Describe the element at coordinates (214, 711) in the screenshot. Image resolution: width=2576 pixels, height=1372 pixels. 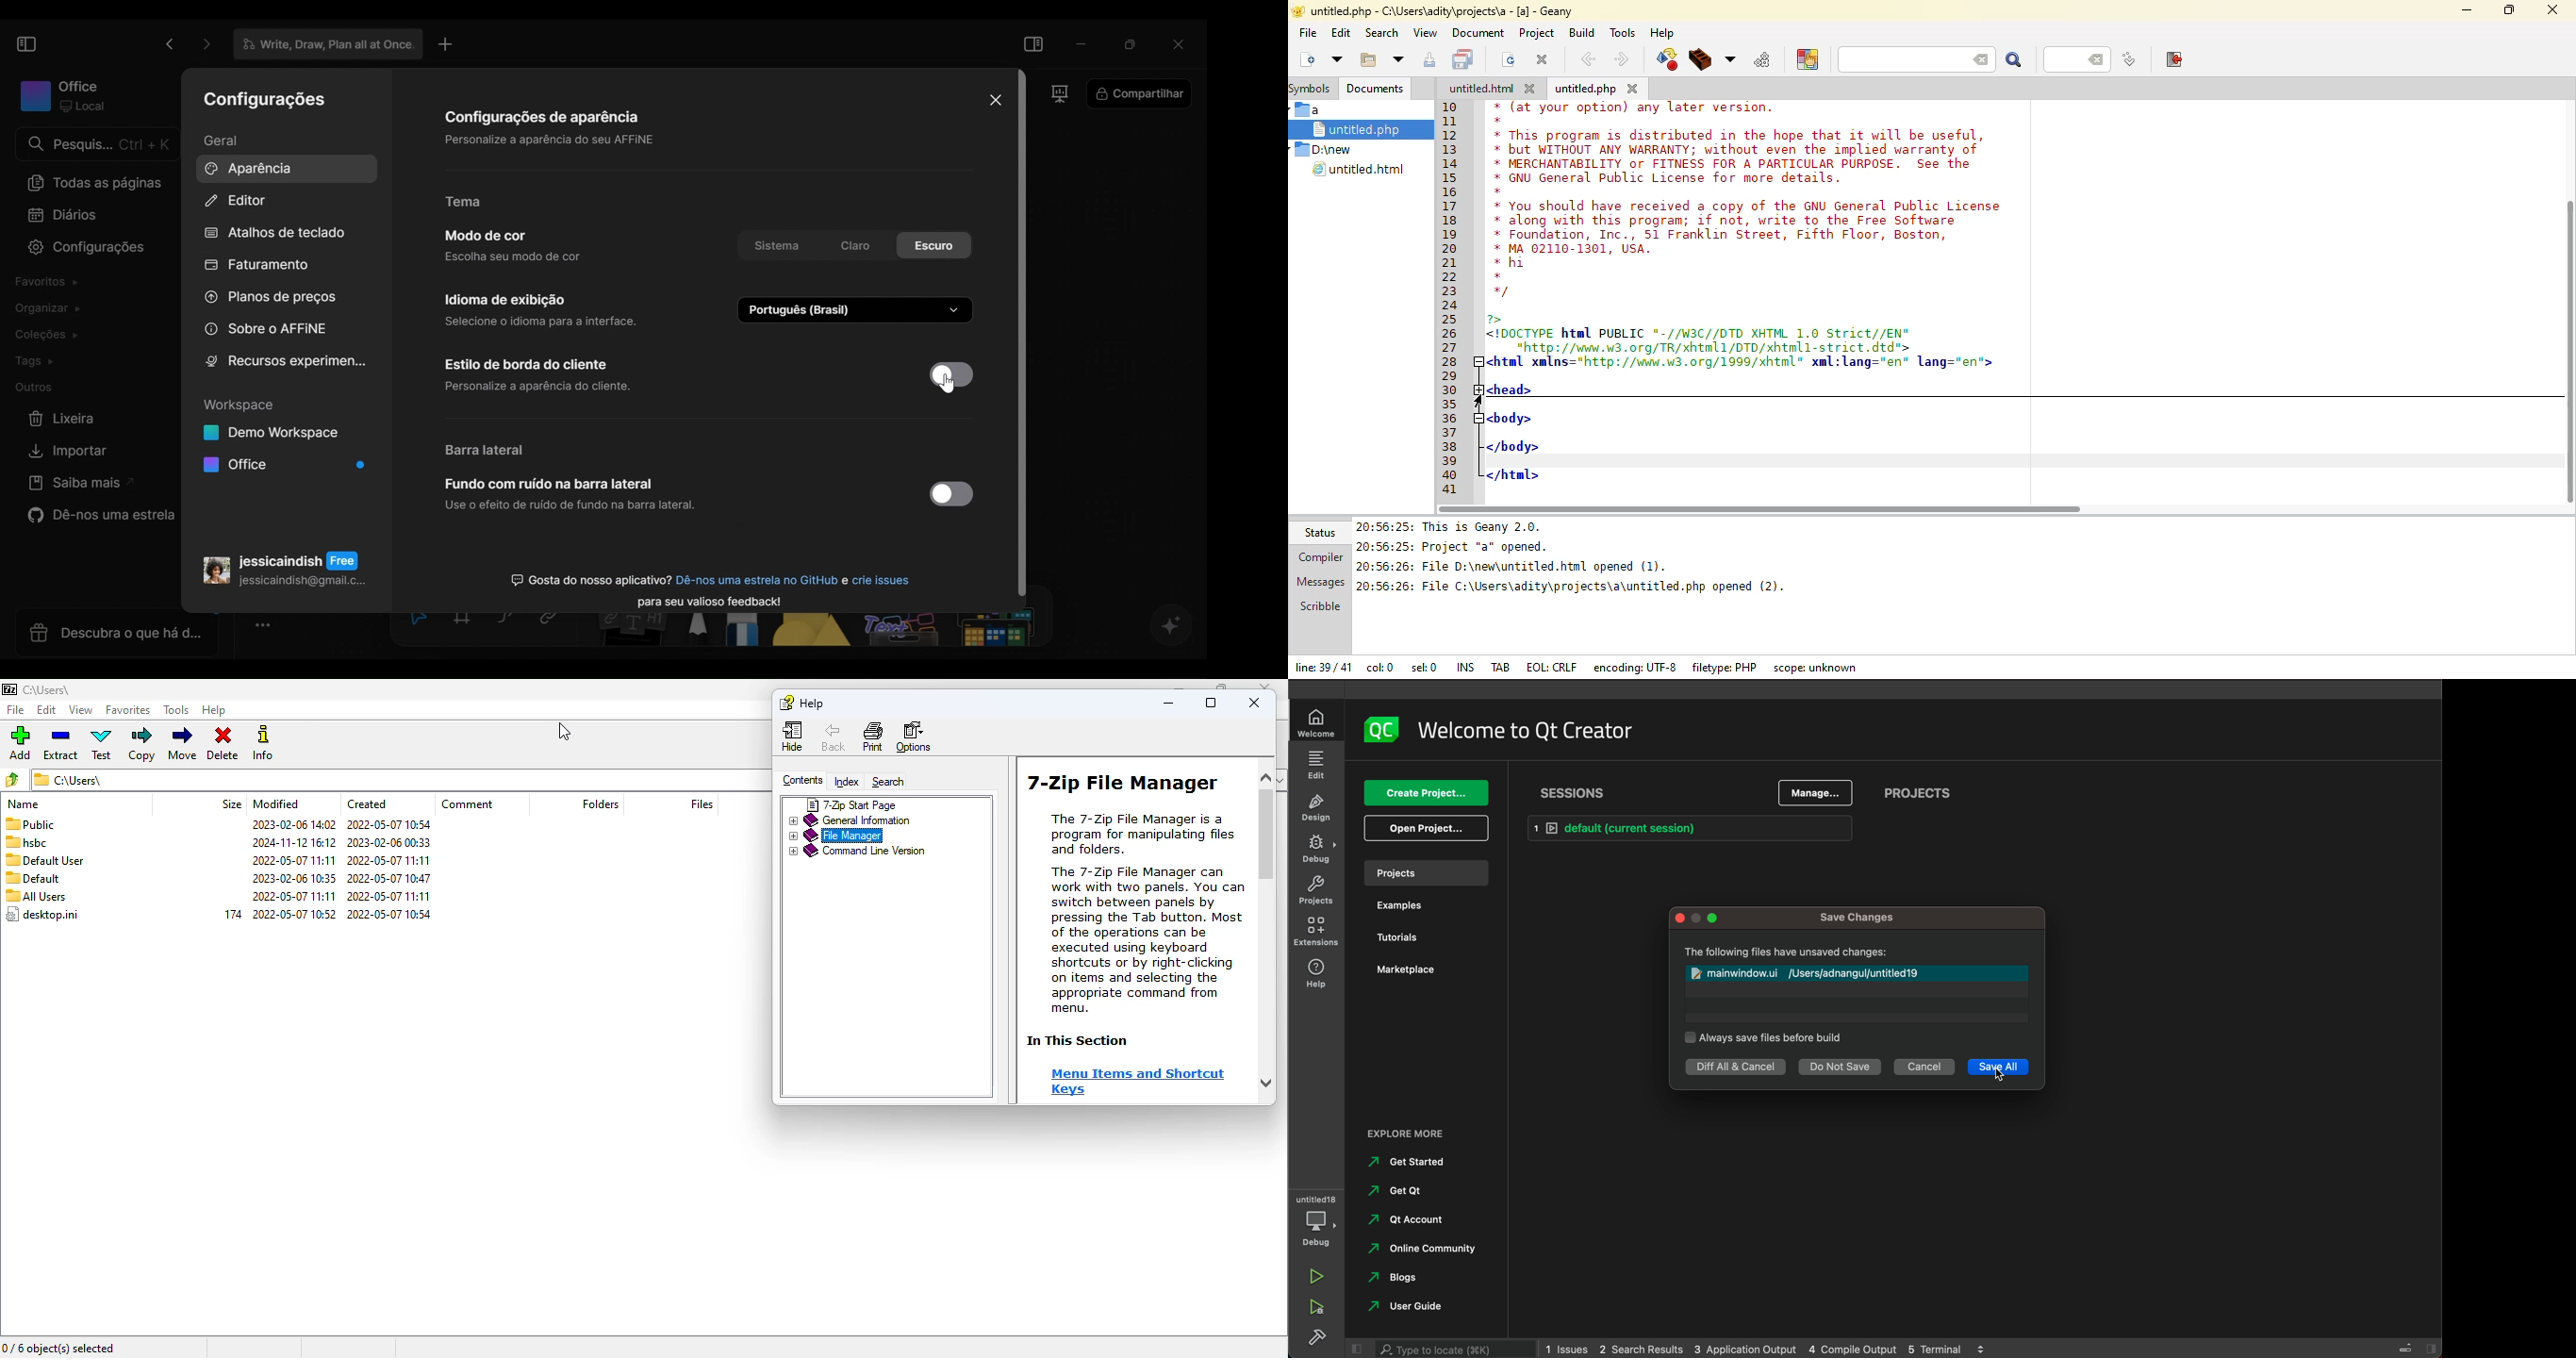
I see `help` at that location.